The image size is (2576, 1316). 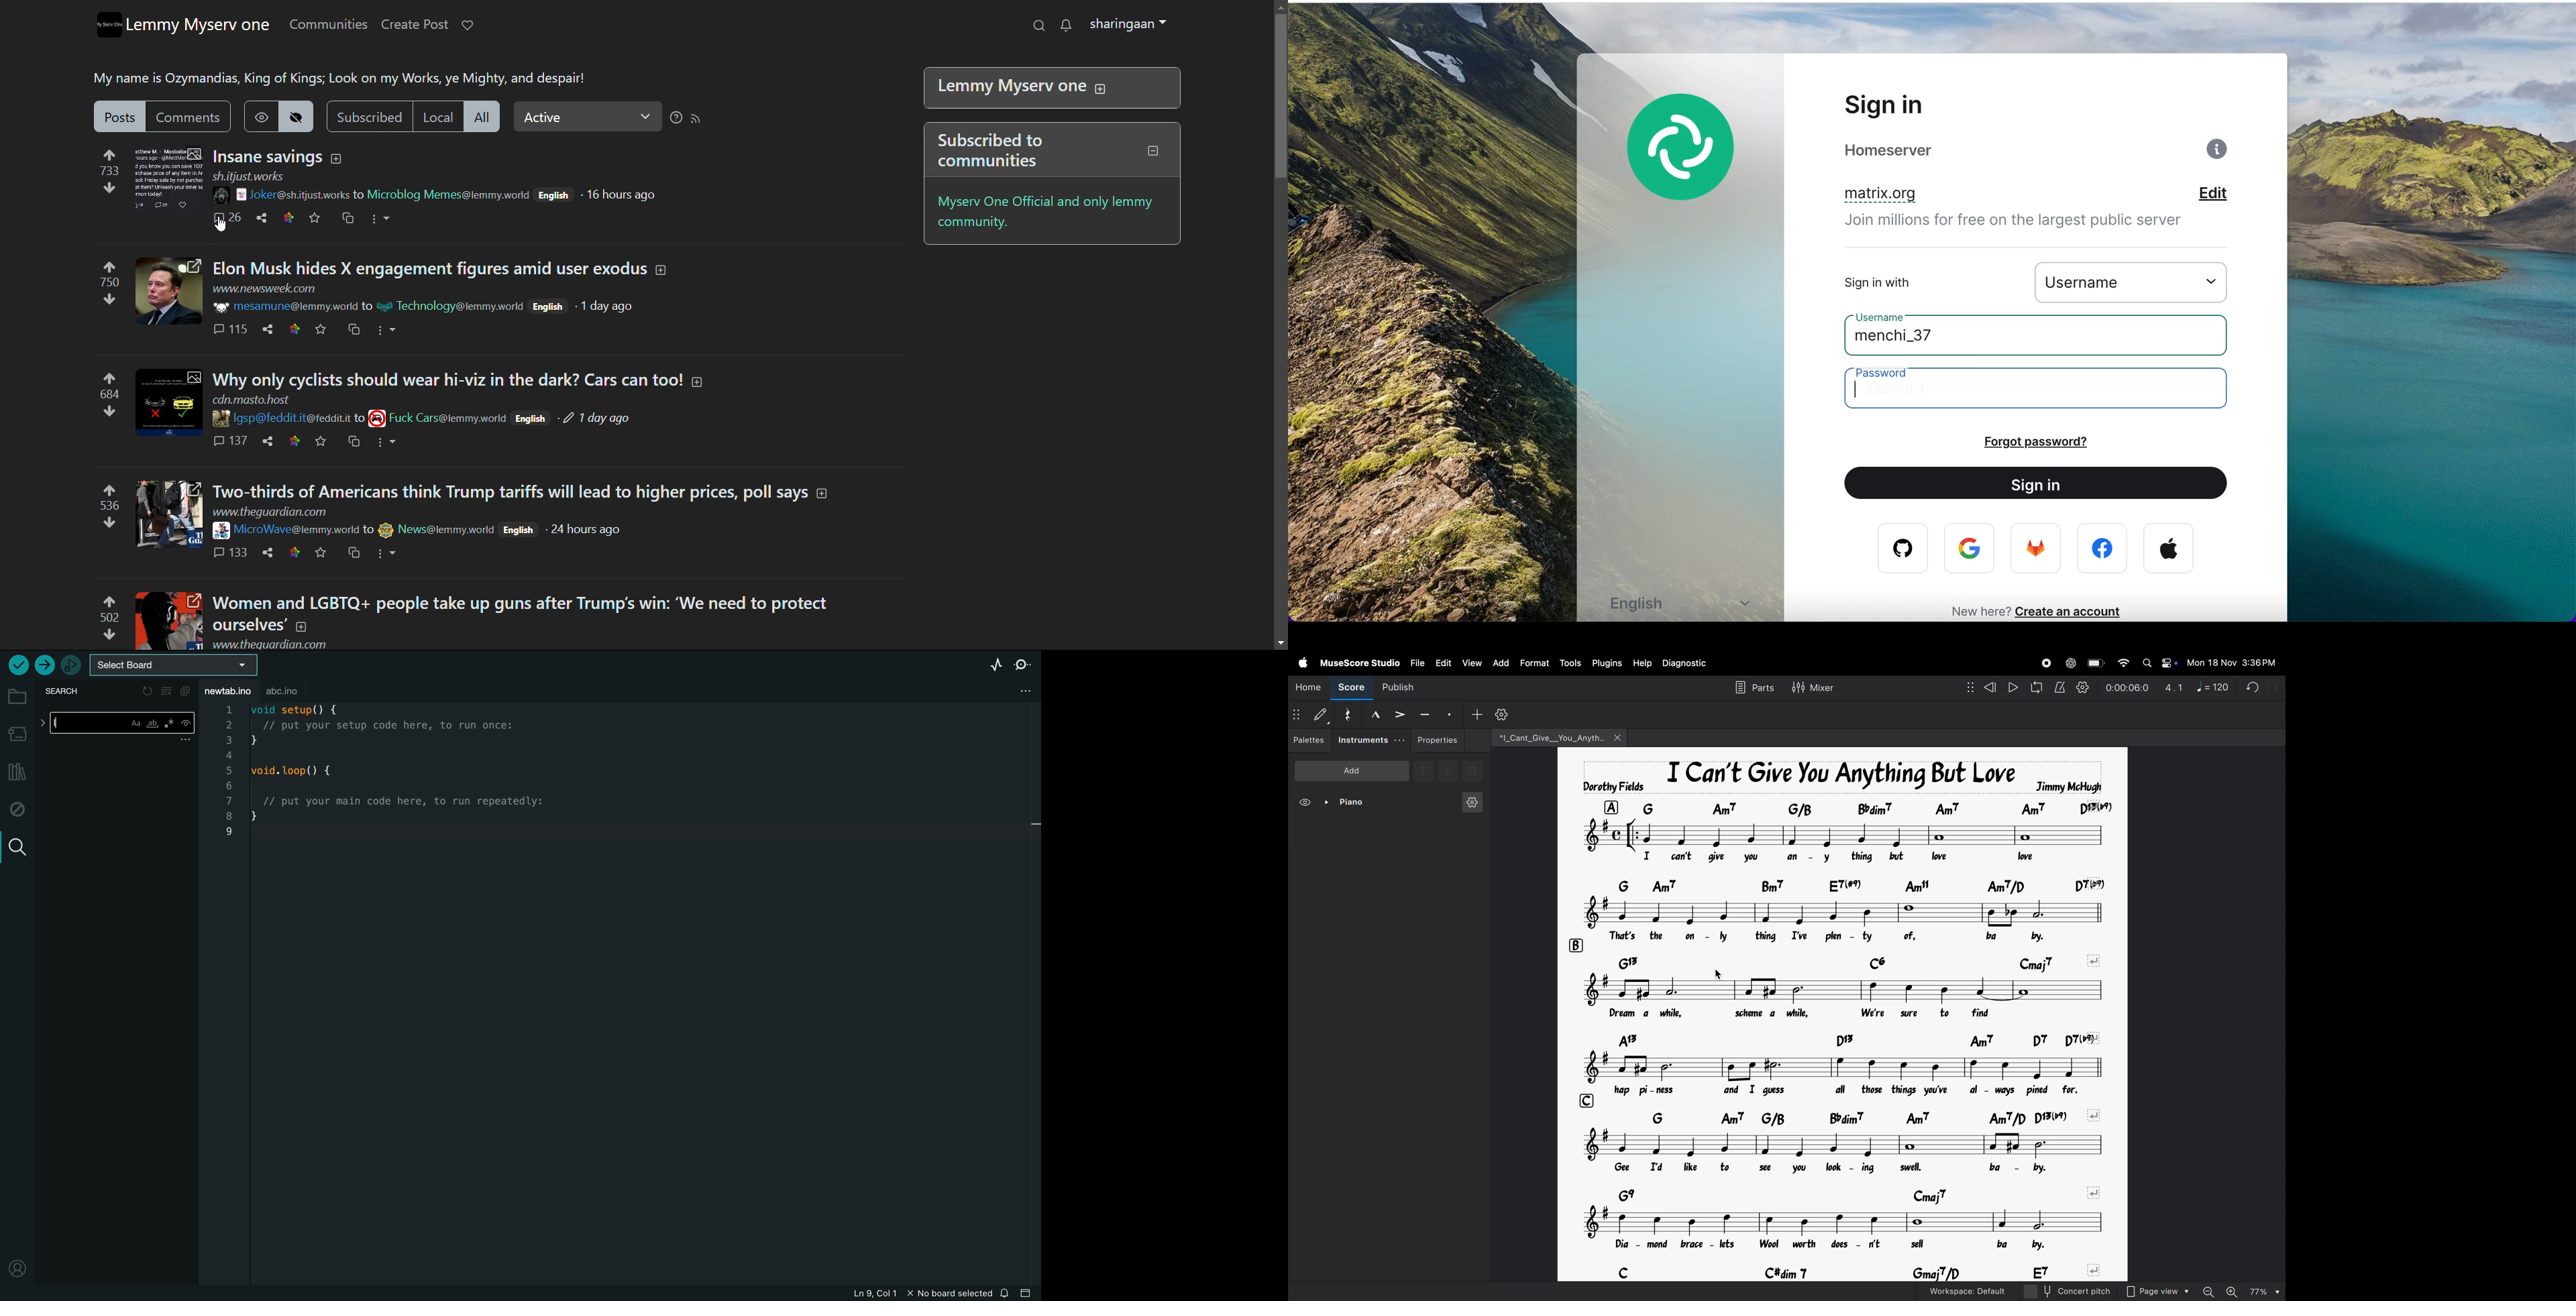 I want to click on board manager, so click(x=17, y=733).